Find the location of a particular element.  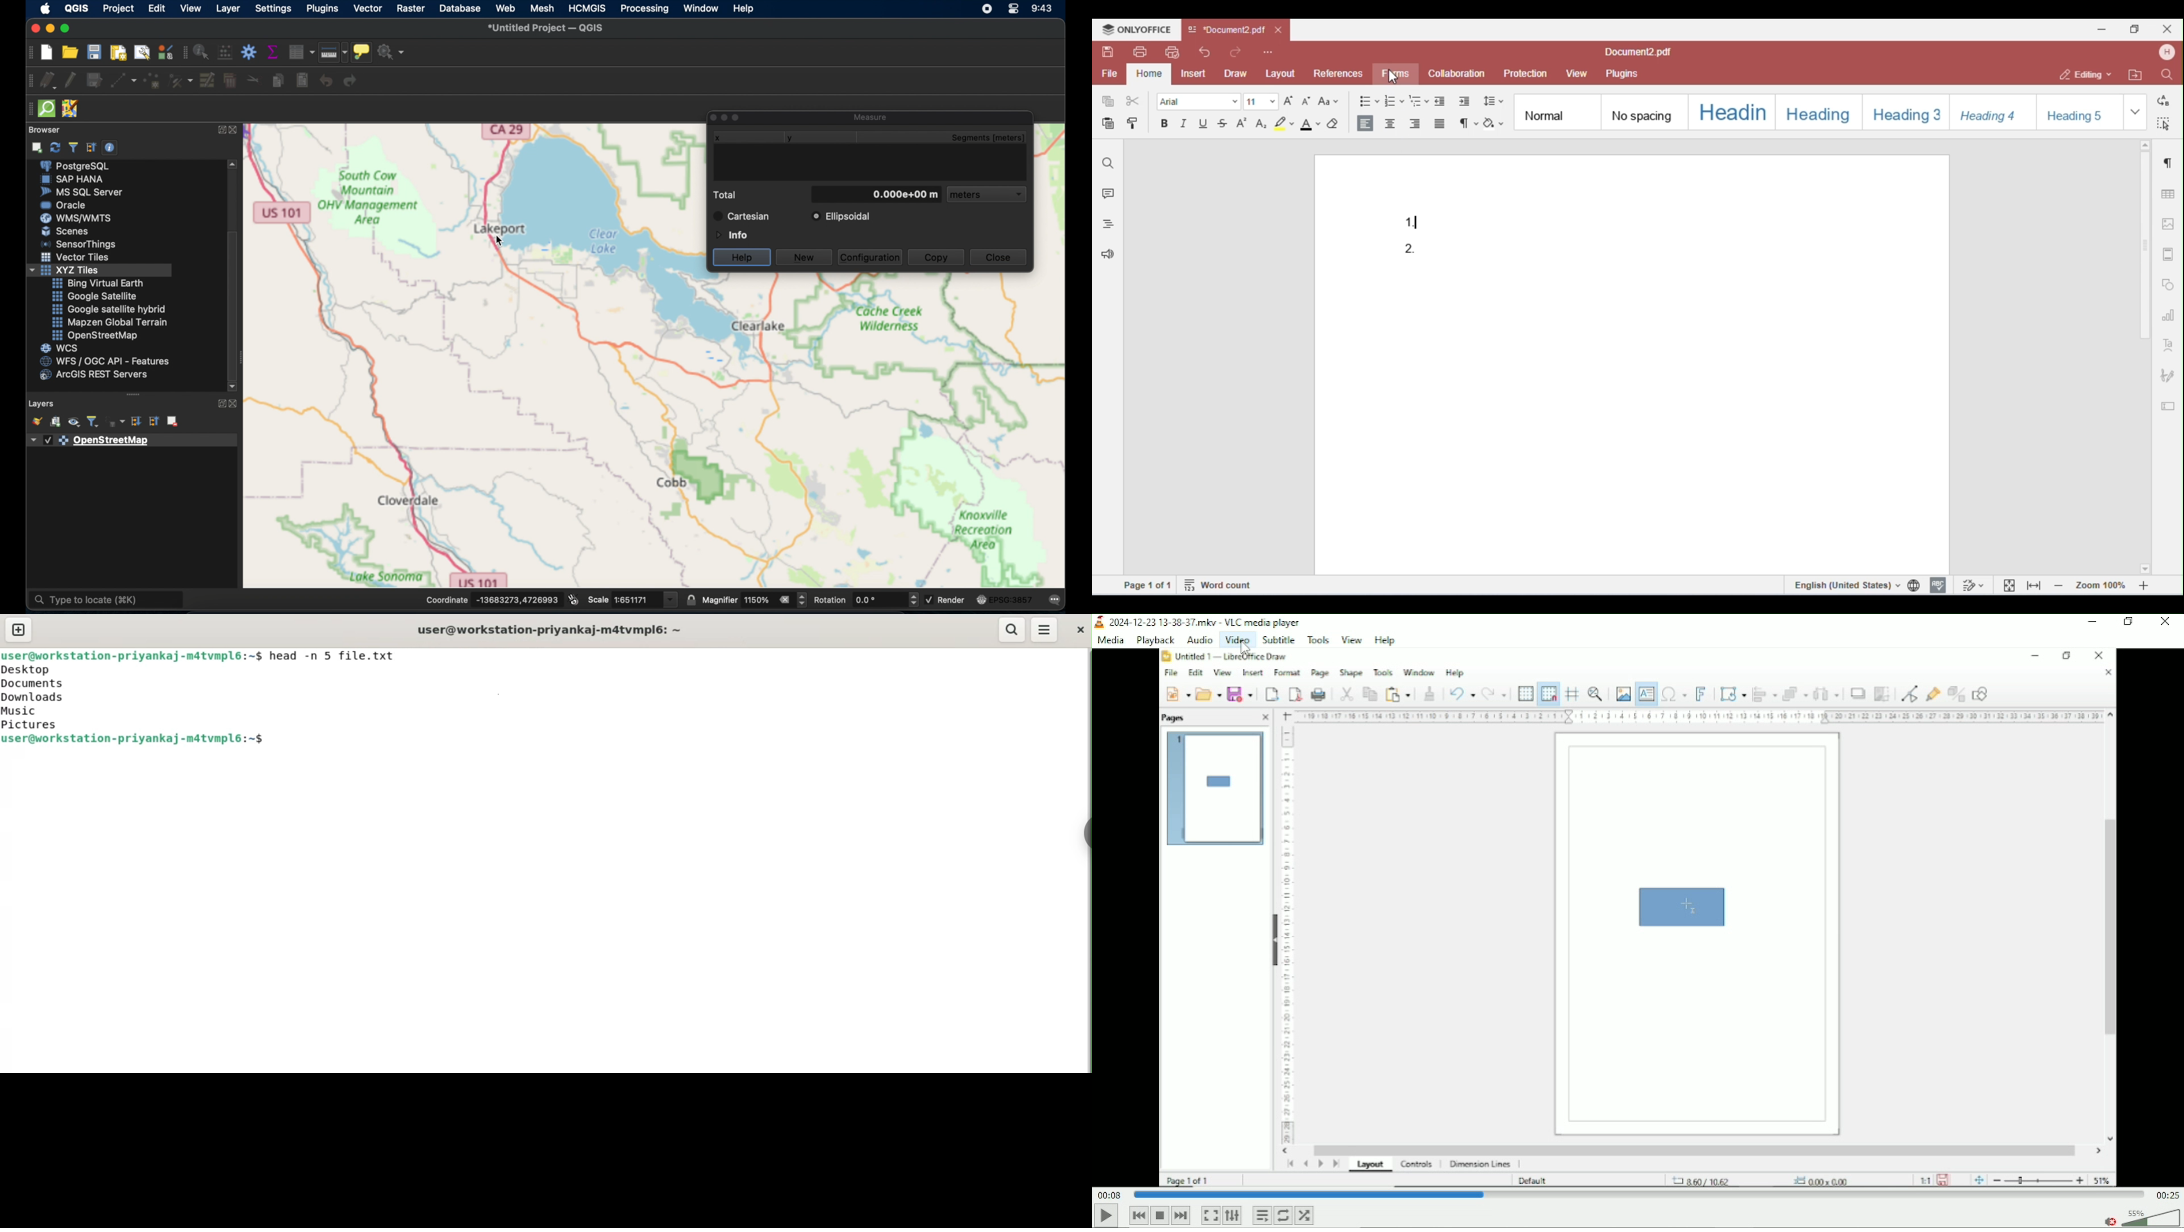

copy features is located at coordinates (277, 81).